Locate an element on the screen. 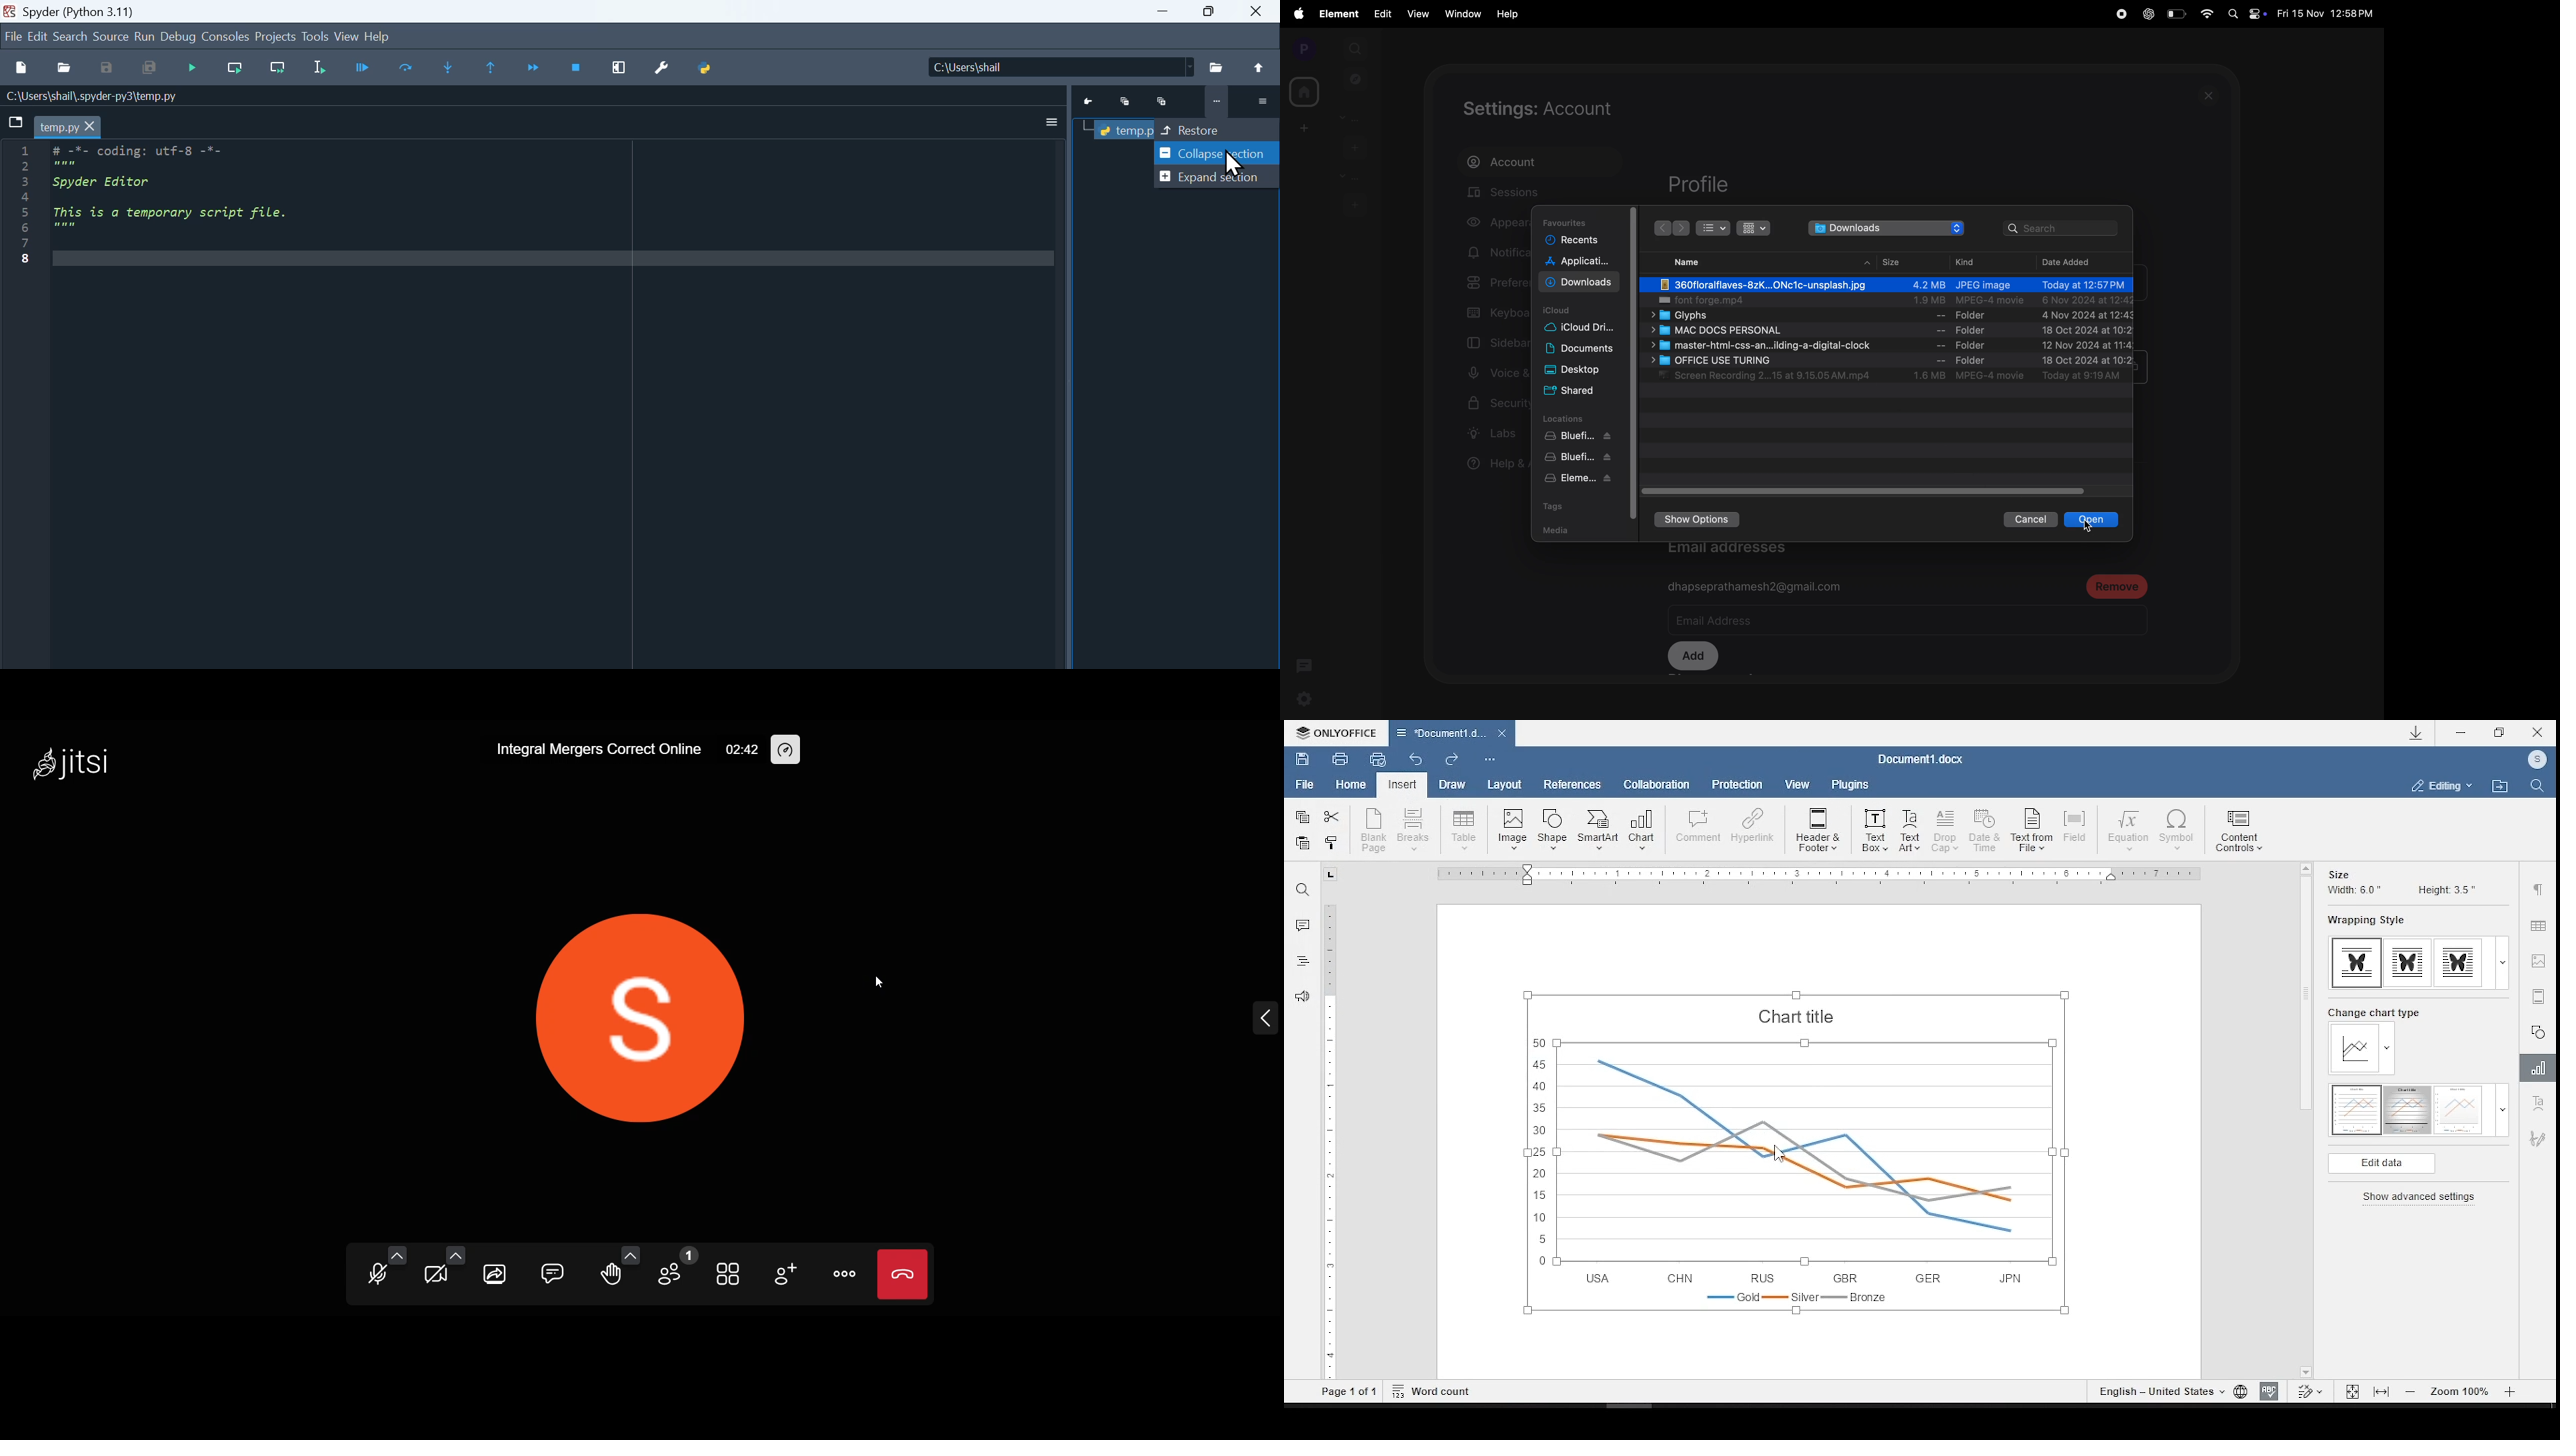  table settings is located at coordinates (2537, 927).